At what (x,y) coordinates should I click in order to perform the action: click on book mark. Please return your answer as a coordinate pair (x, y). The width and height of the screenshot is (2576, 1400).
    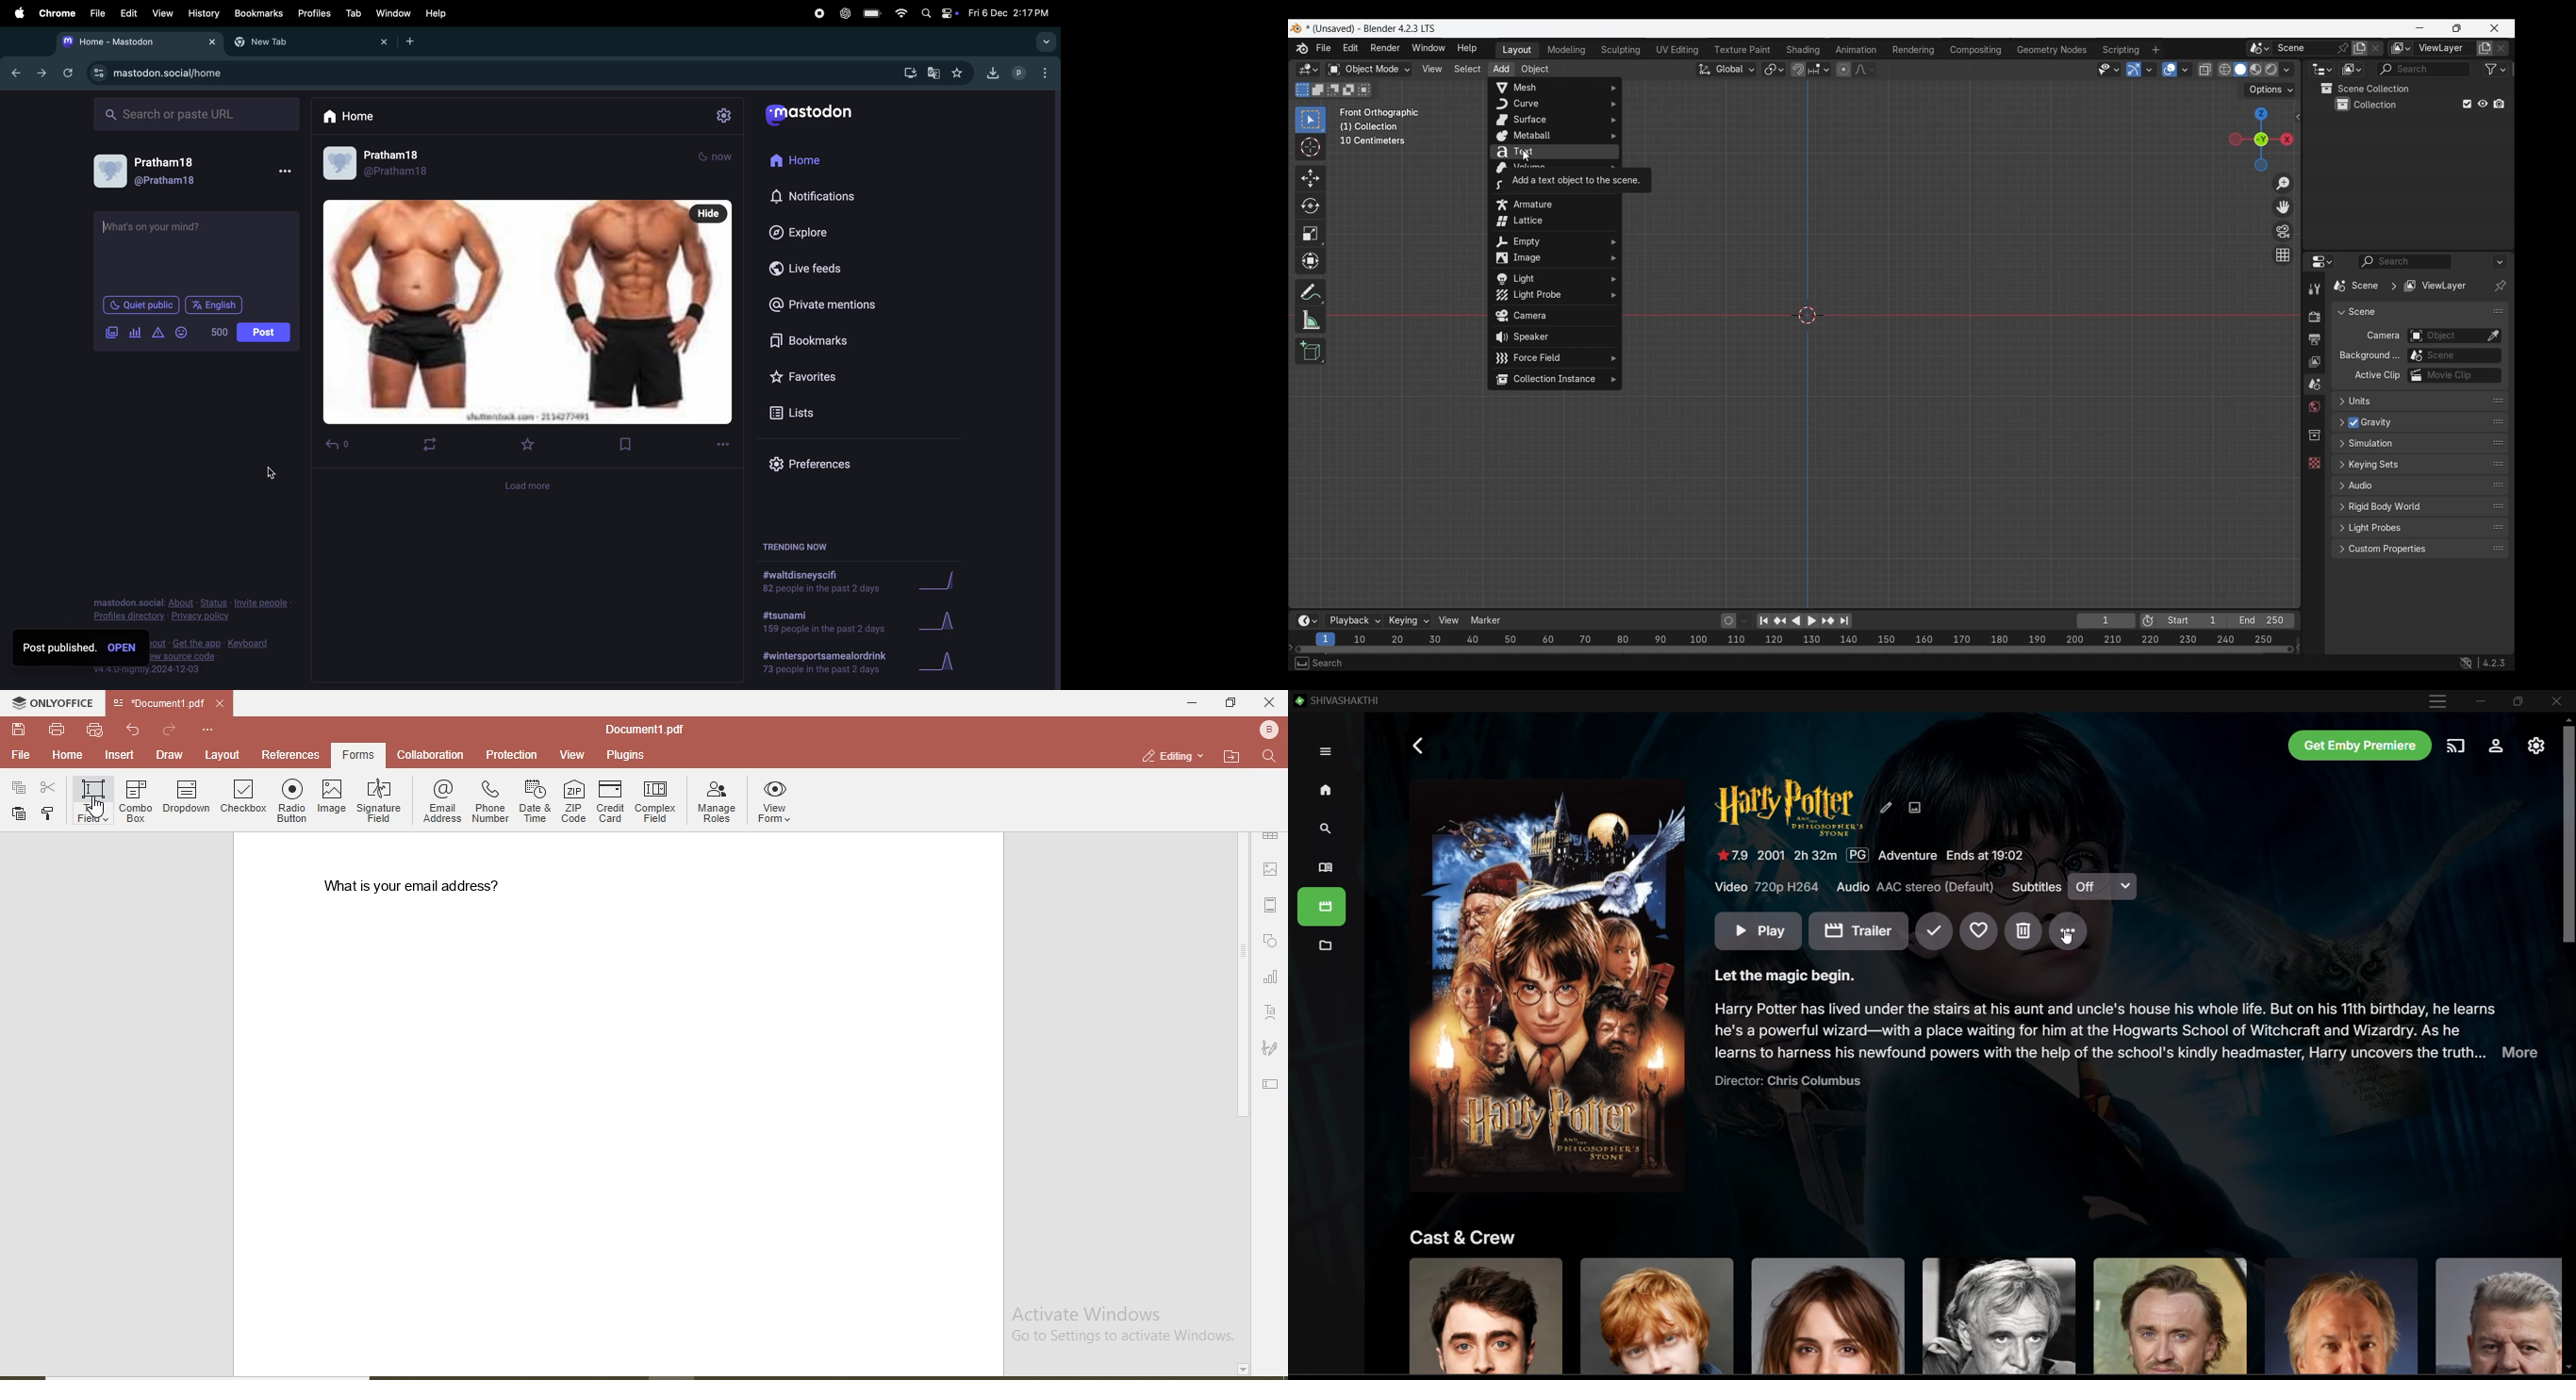
    Looking at the image, I should click on (632, 444).